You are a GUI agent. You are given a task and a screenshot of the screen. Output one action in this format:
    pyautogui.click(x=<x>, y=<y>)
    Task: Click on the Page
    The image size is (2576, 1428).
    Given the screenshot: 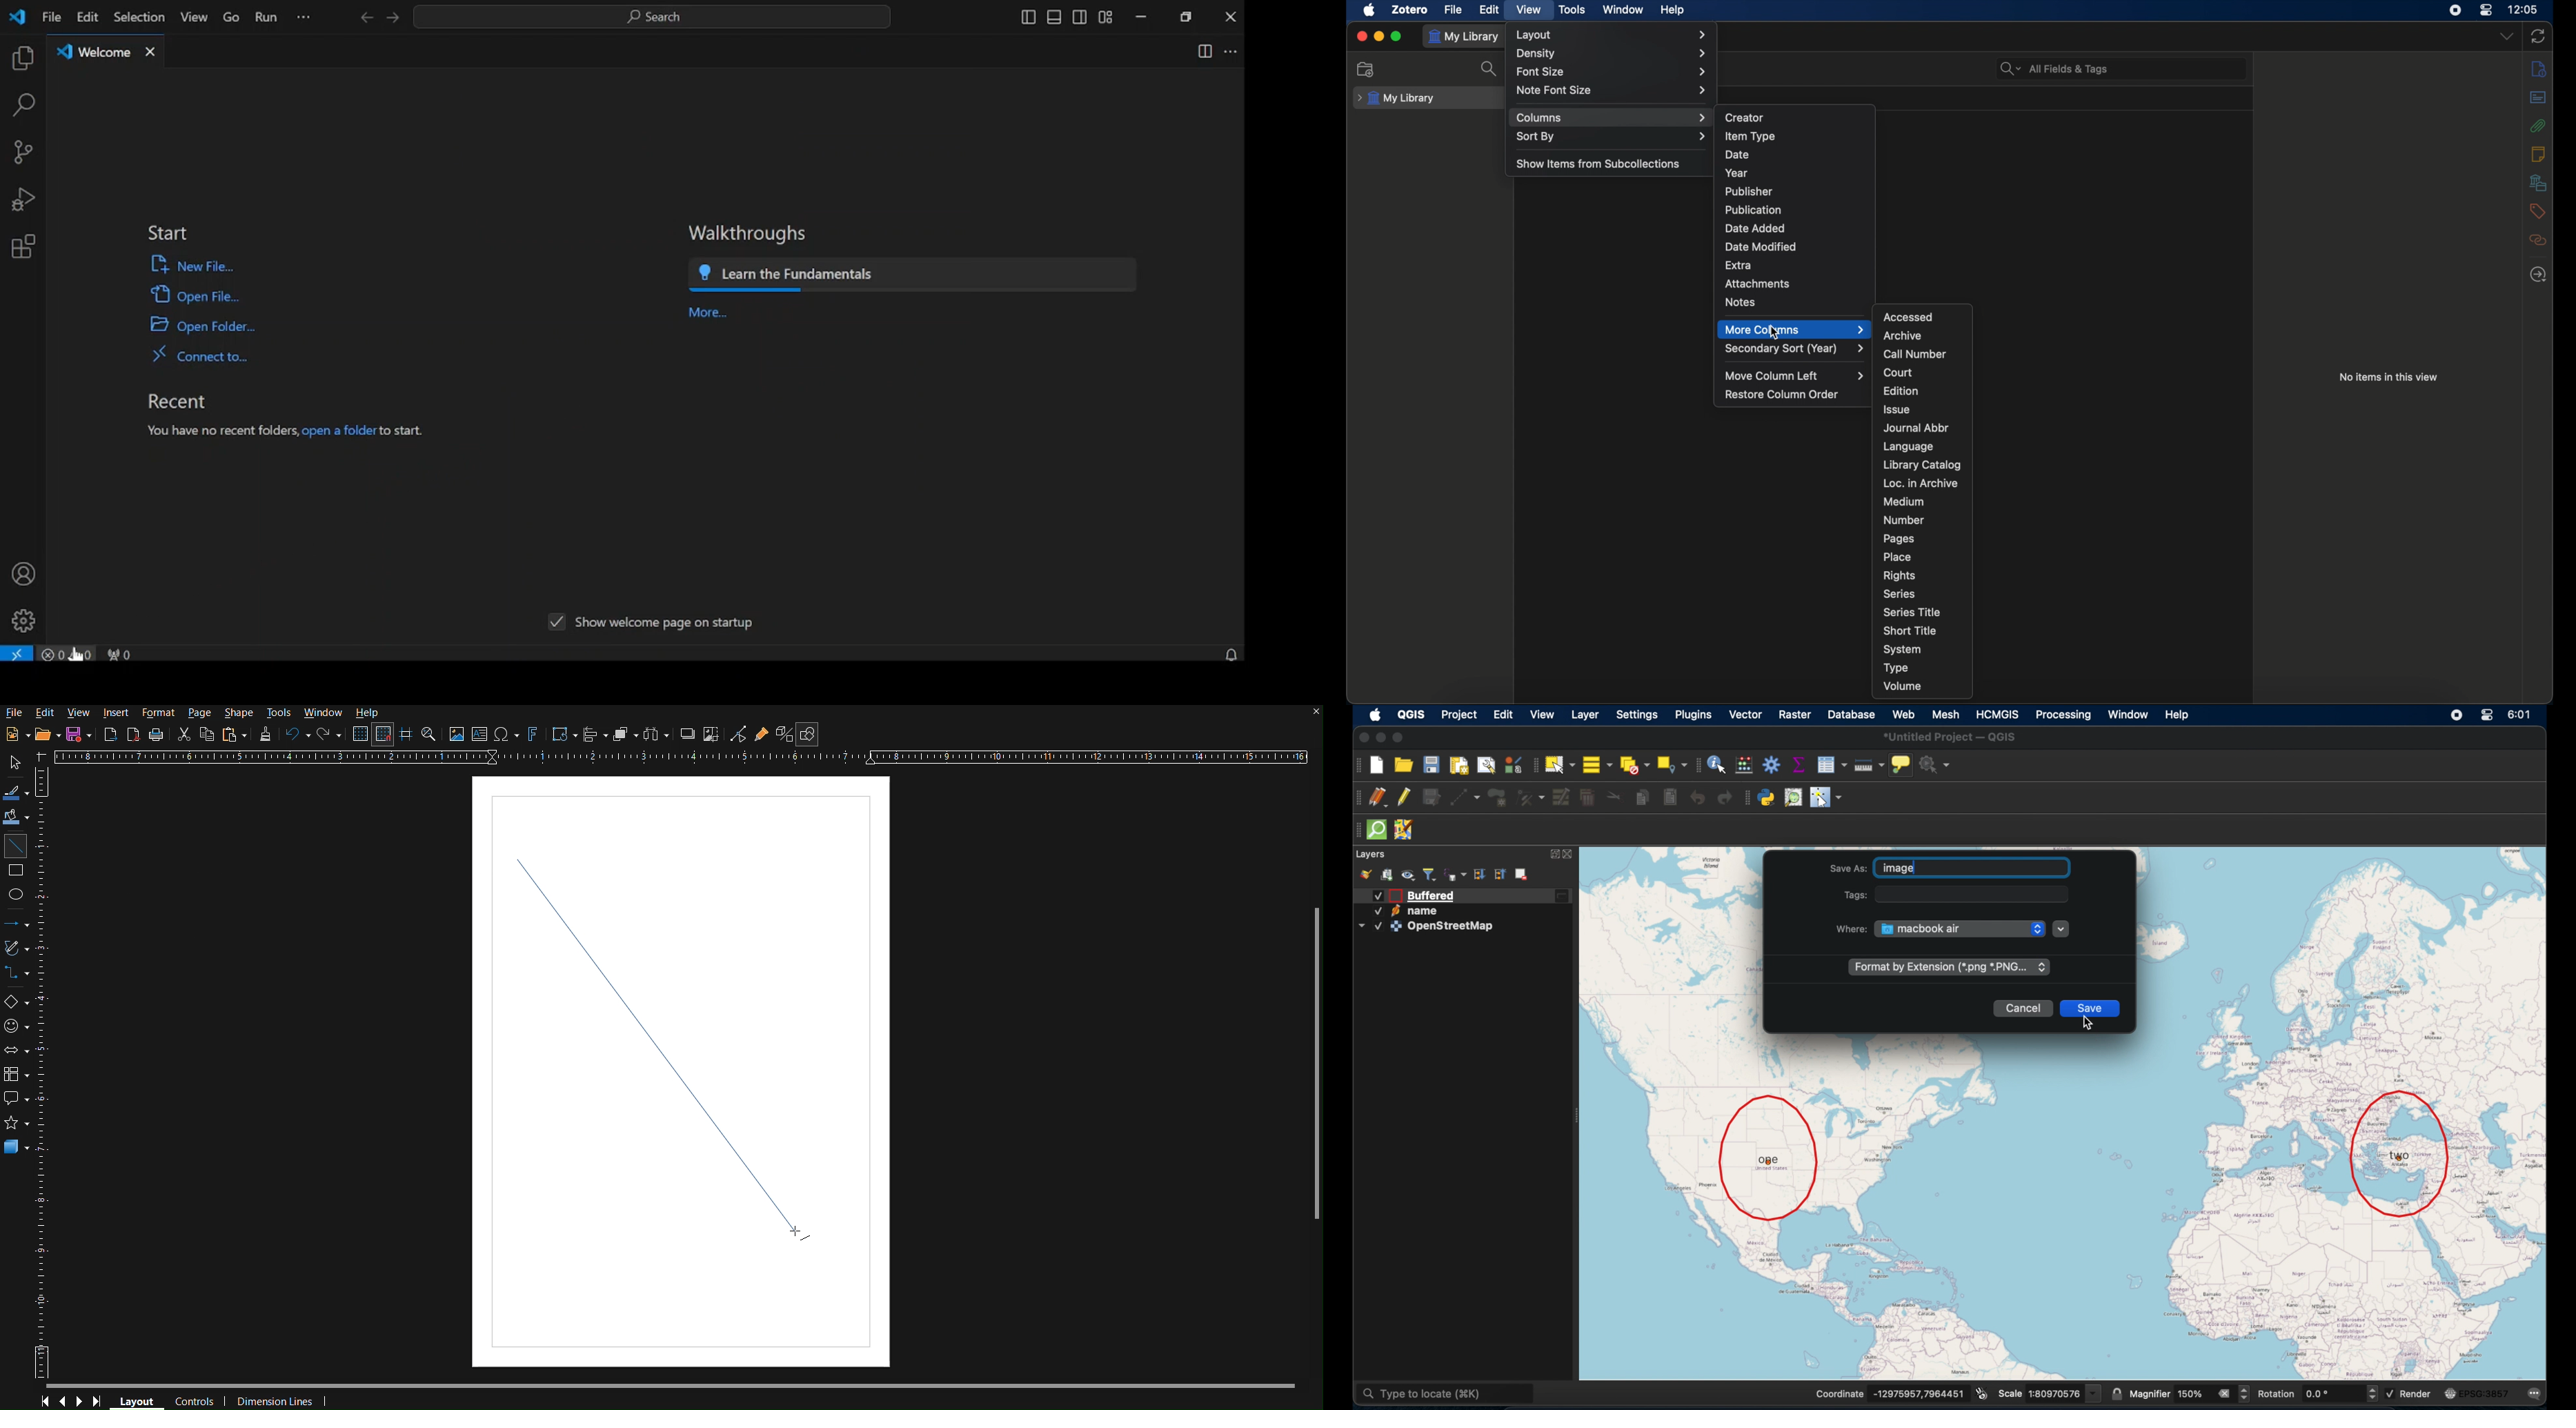 What is the action you would take?
    pyautogui.click(x=198, y=714)
    